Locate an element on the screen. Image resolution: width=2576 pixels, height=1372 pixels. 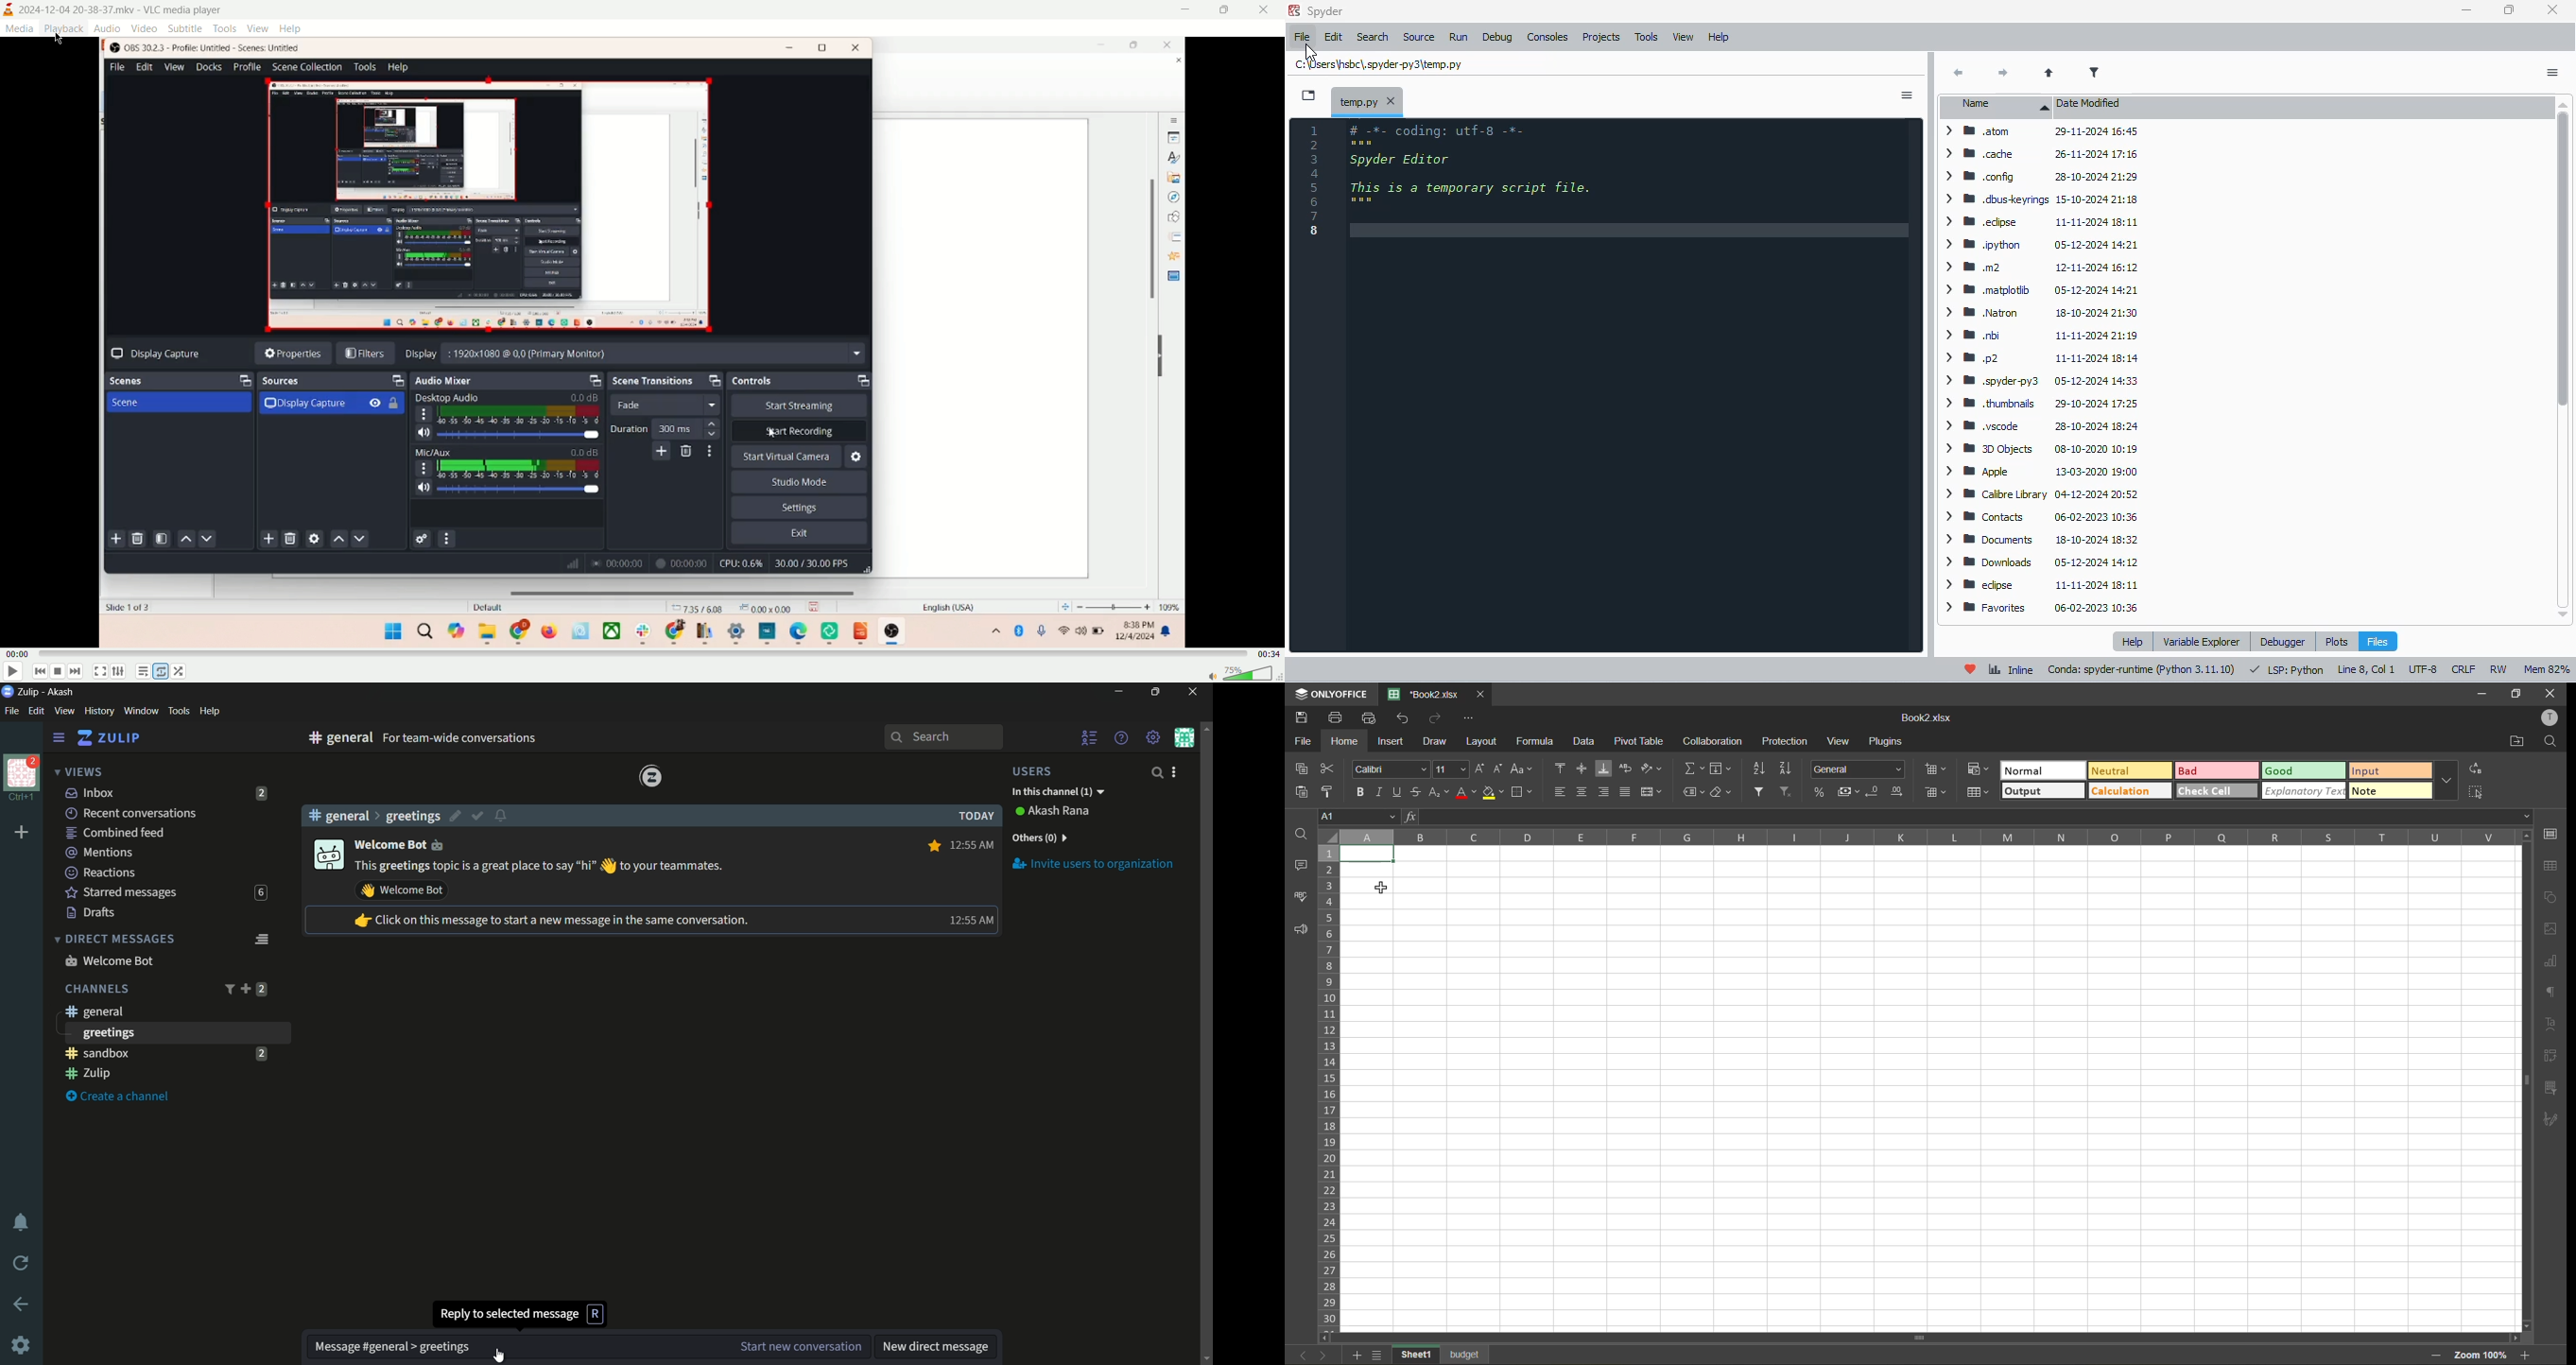
general channel is located at coordinates (93, 1011).